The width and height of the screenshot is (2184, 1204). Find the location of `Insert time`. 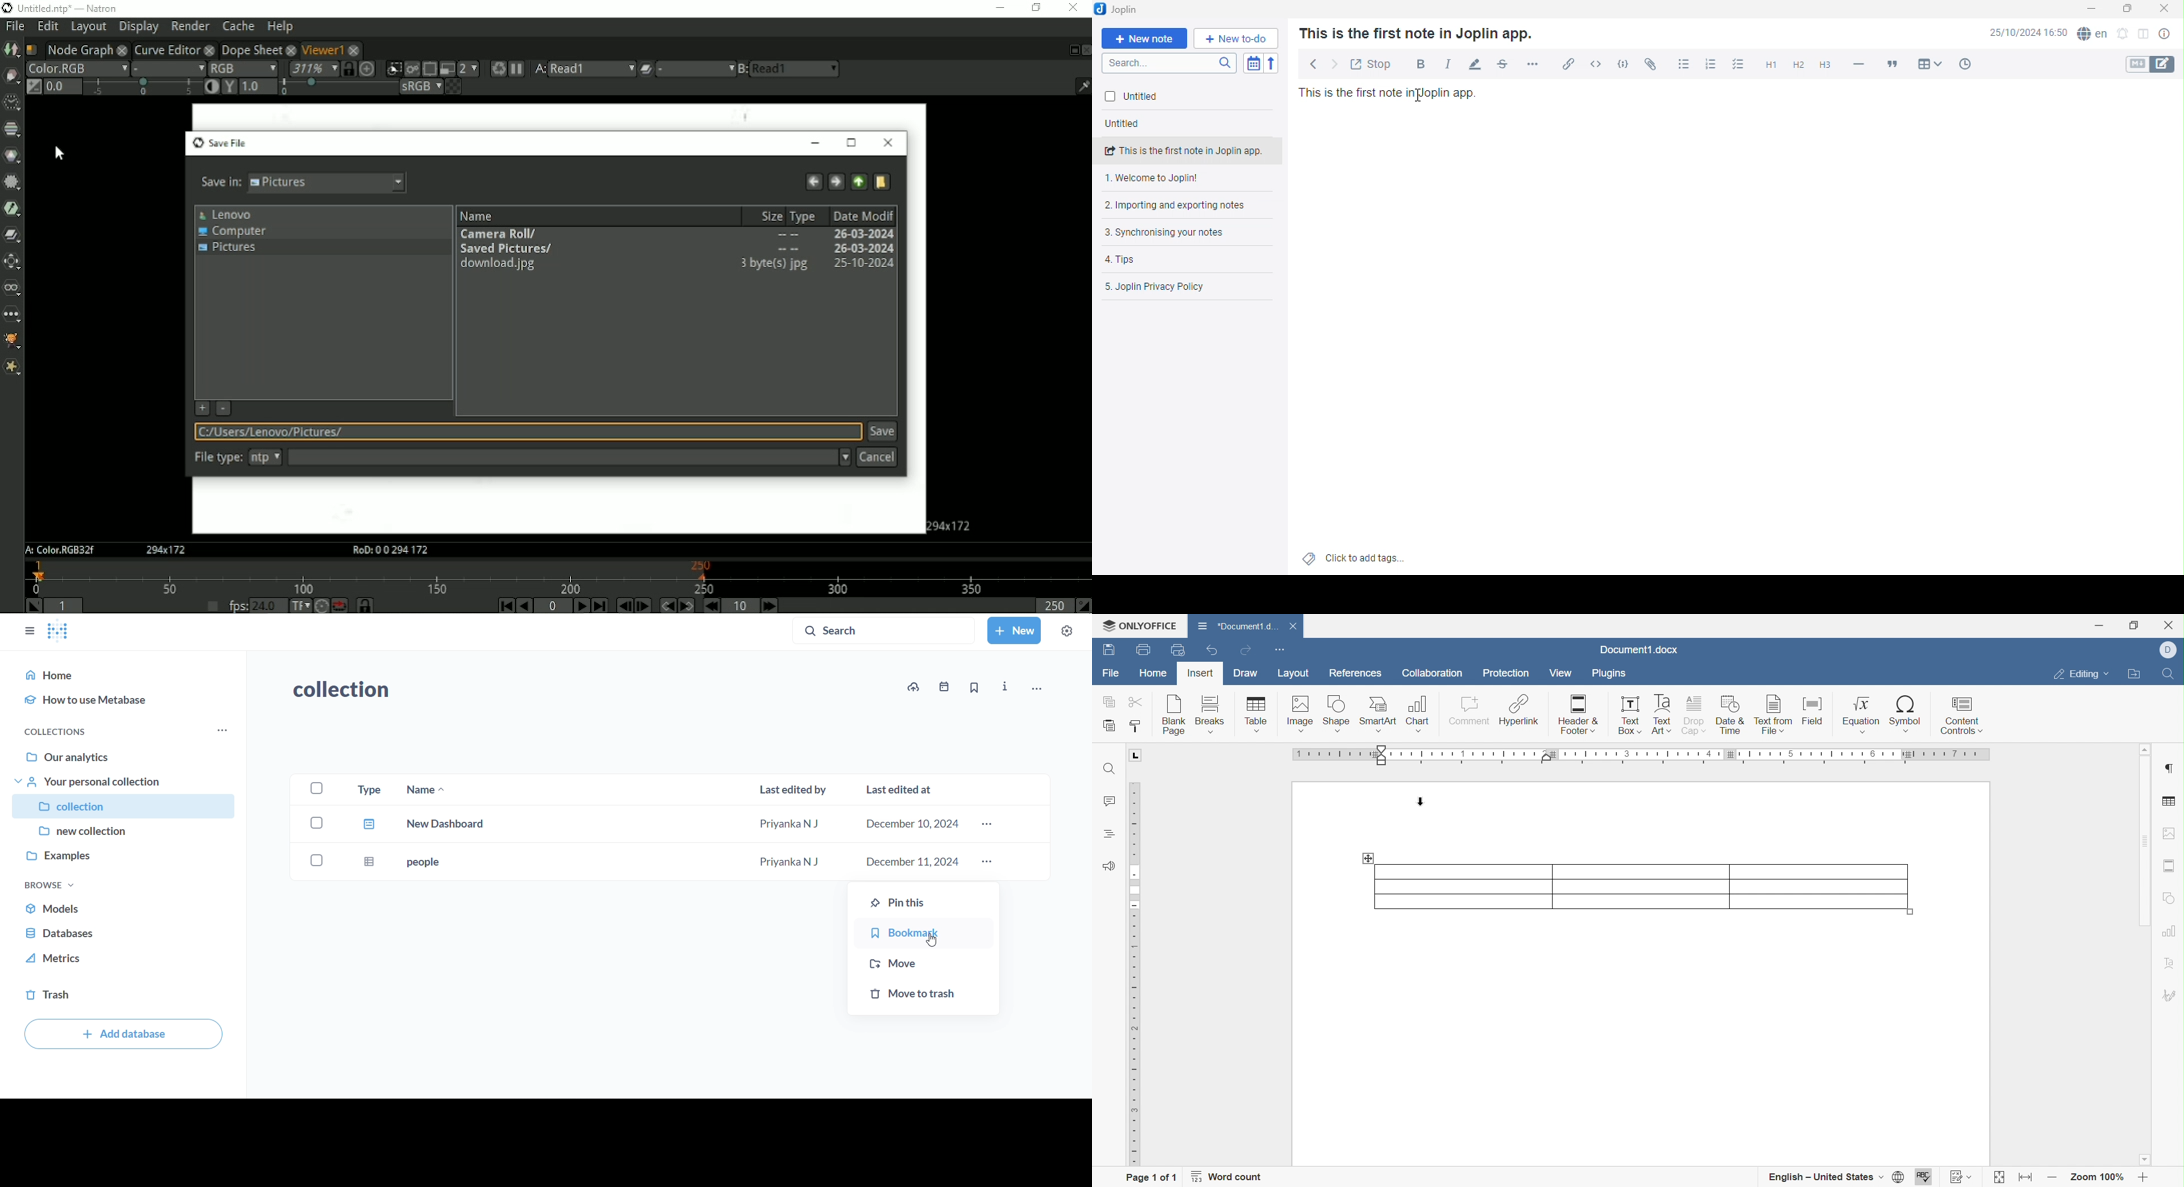

Insert time is located at coordinates (1962, 63).